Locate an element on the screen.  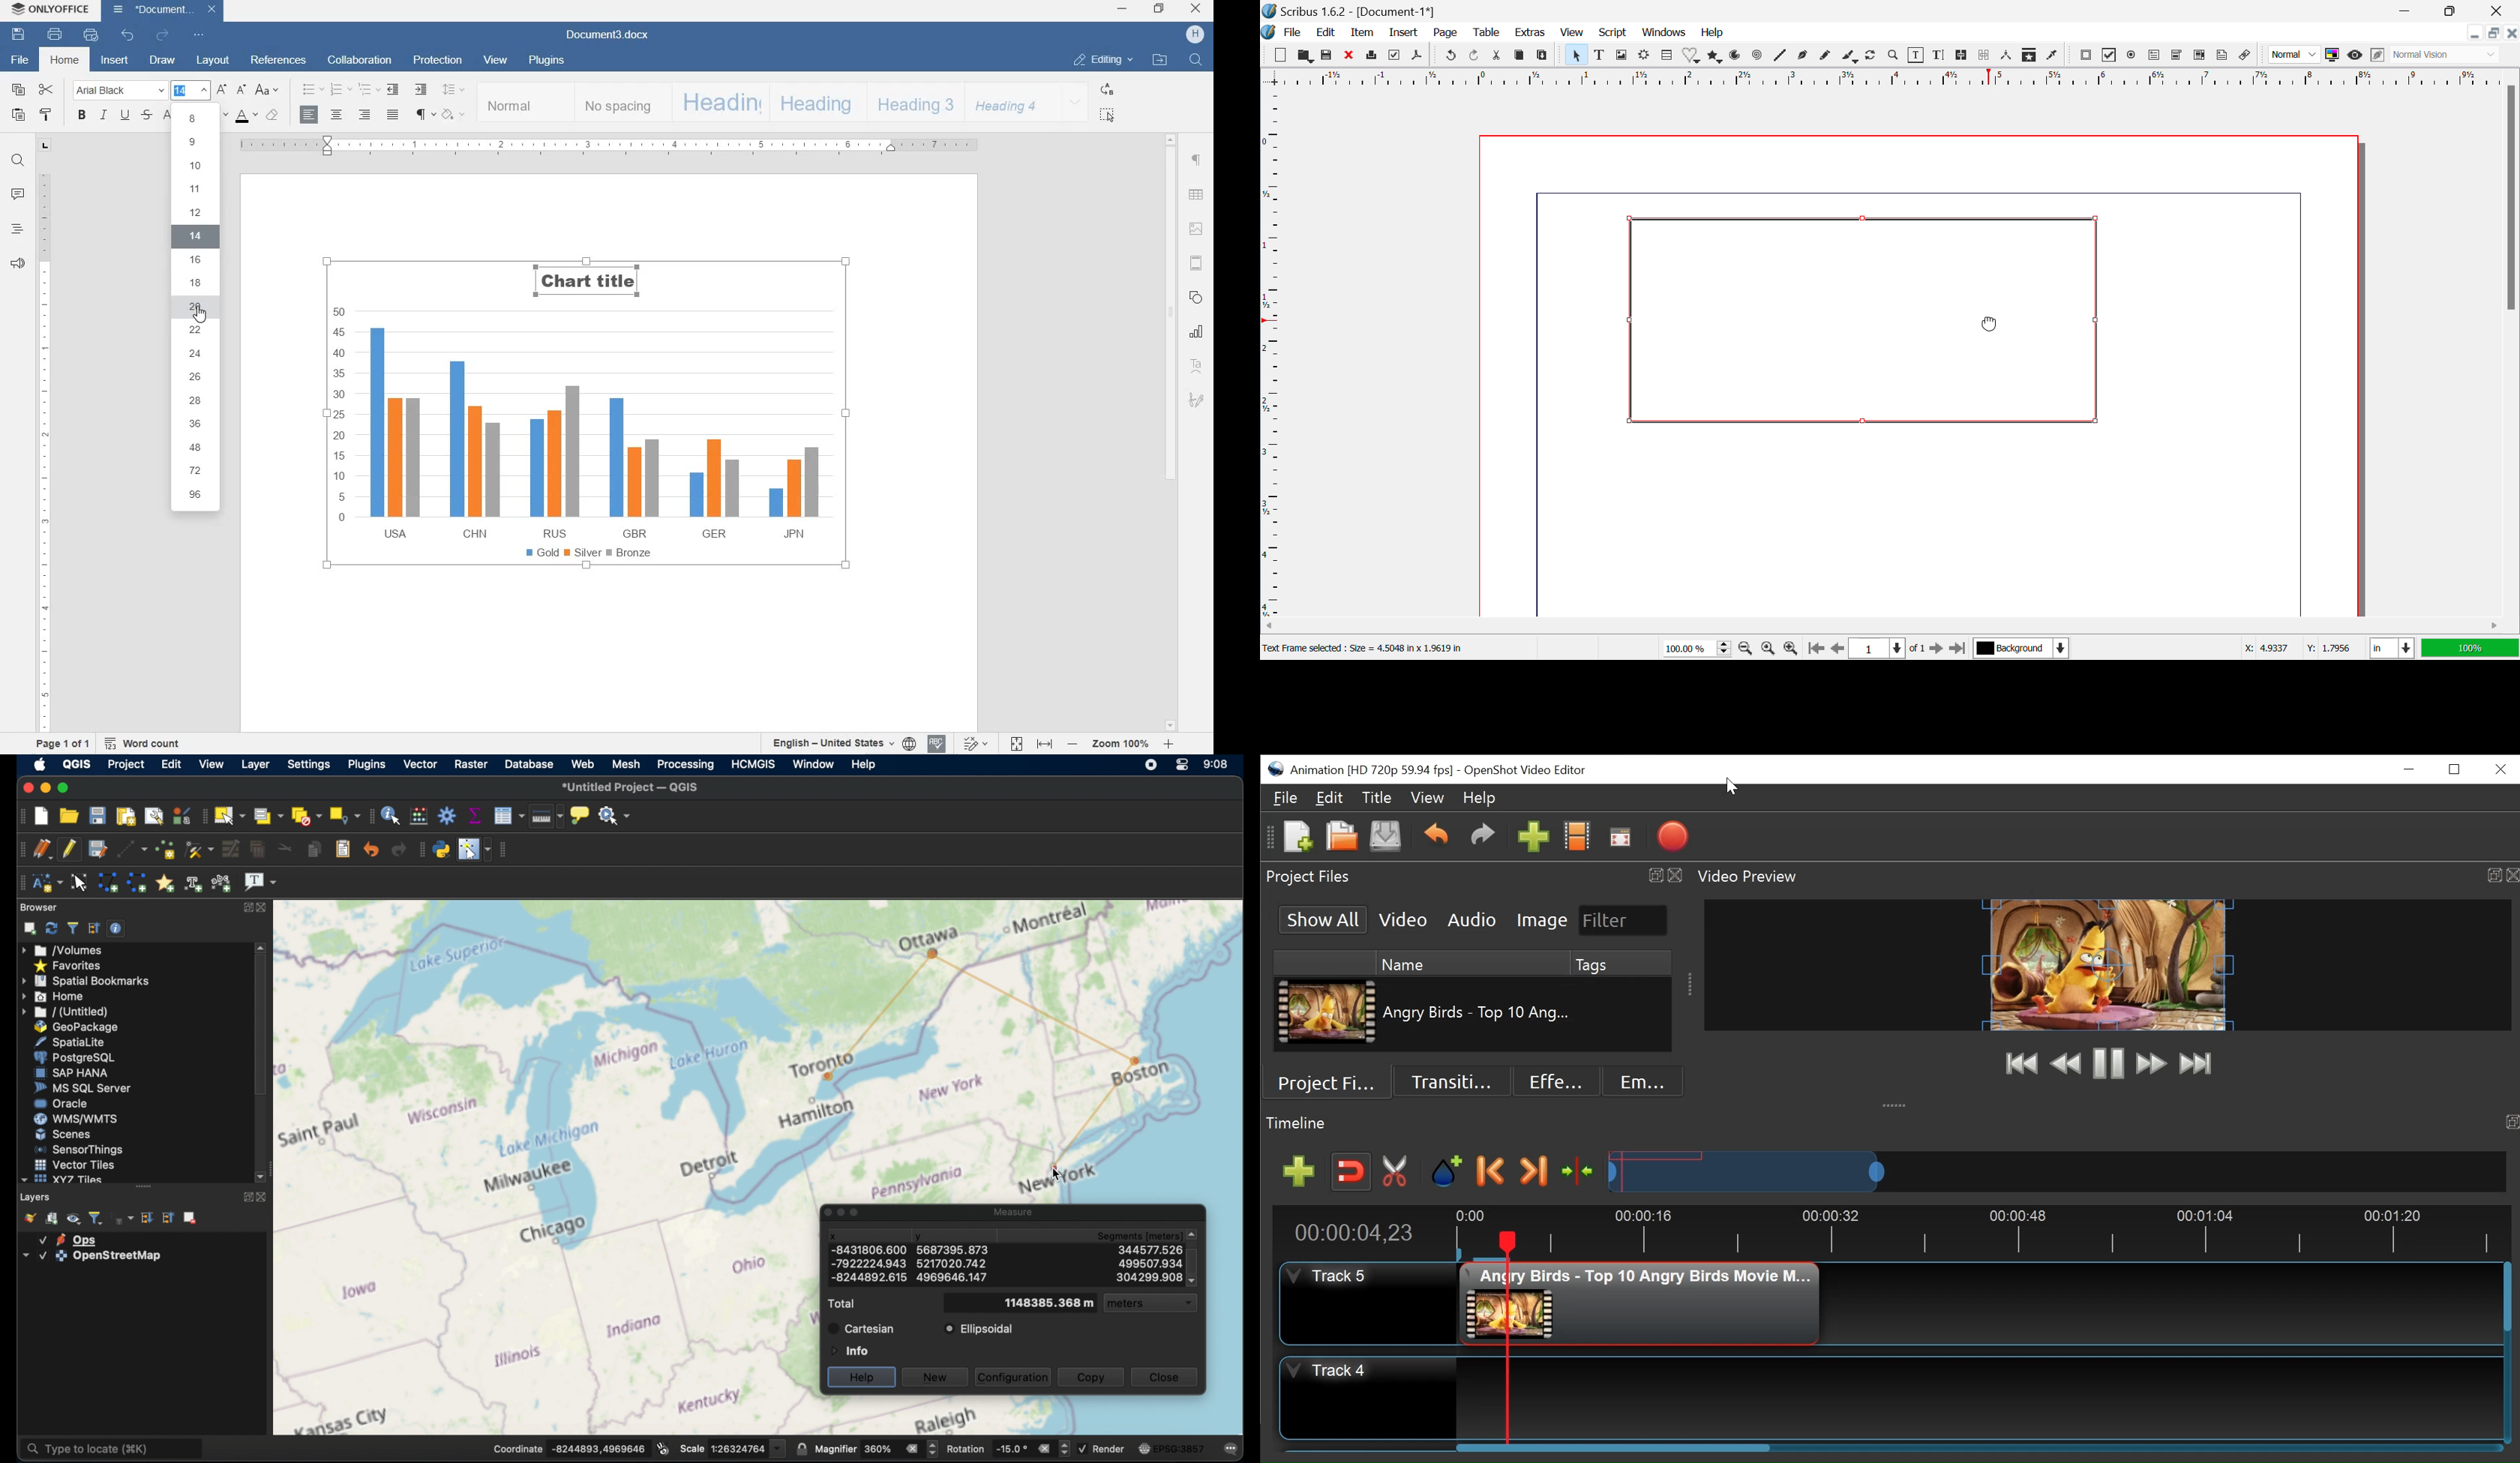
INCREASE INDENT is located at coordinates (422, 90).